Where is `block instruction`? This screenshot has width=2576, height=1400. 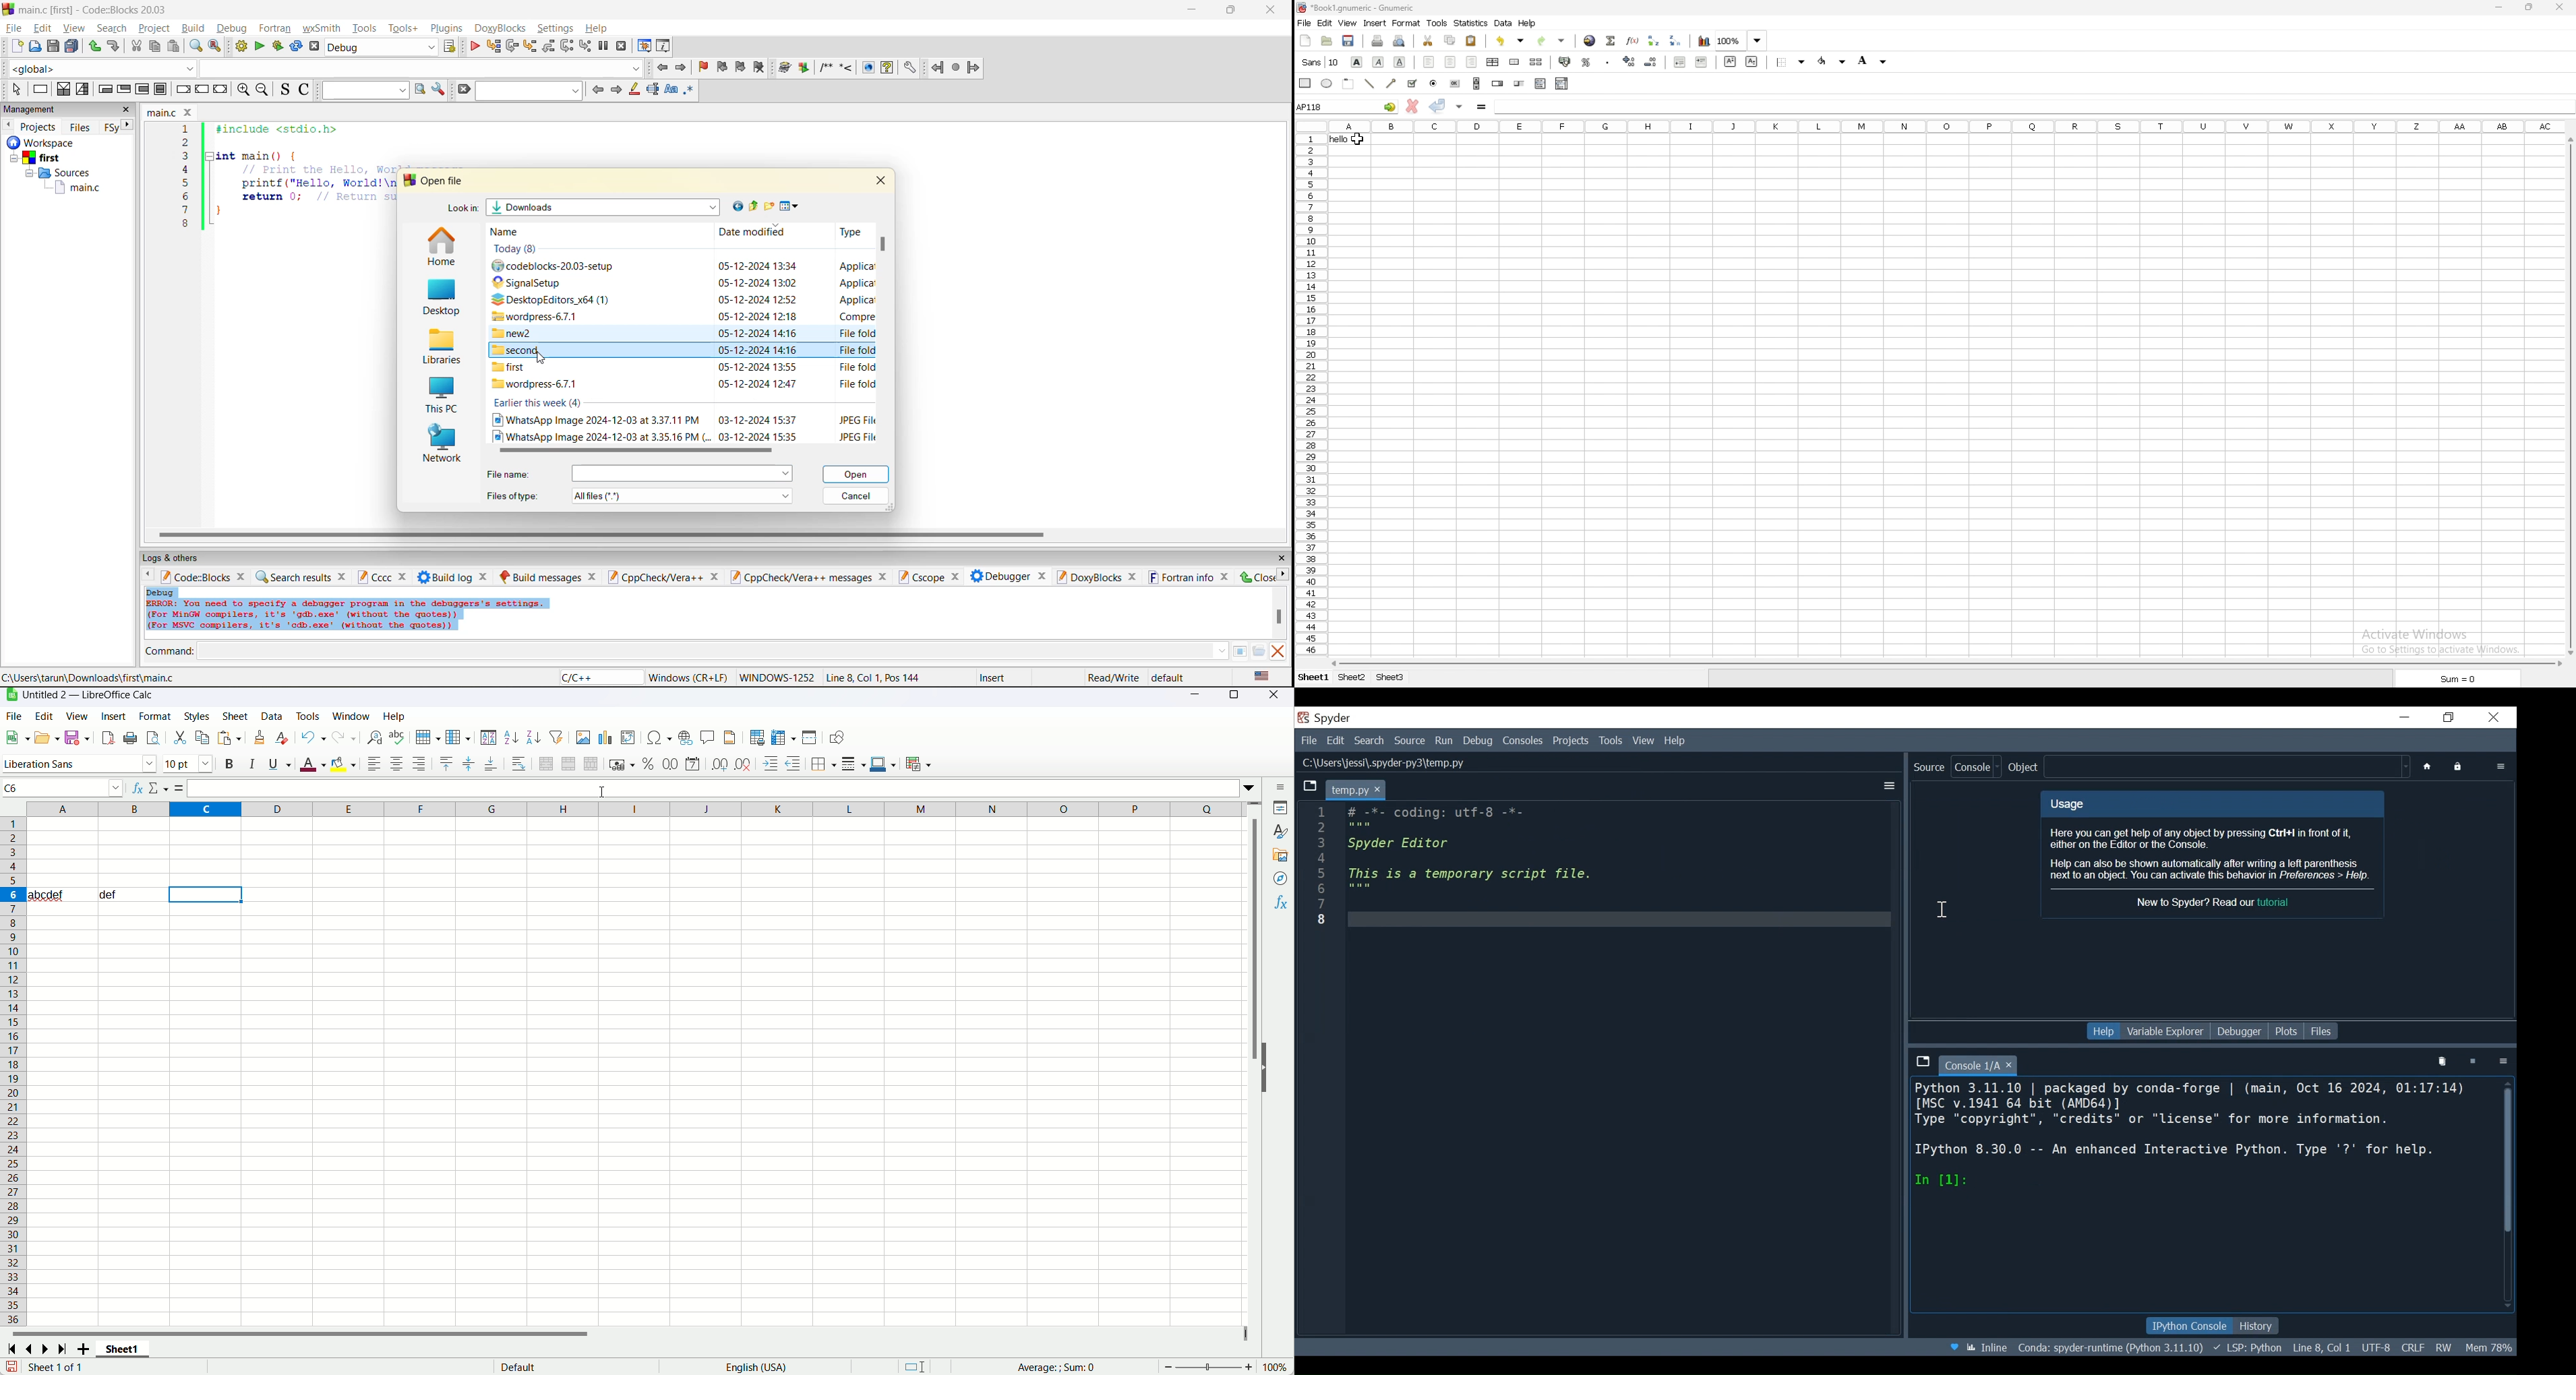
block instruction is located at coordinates (161, 89).